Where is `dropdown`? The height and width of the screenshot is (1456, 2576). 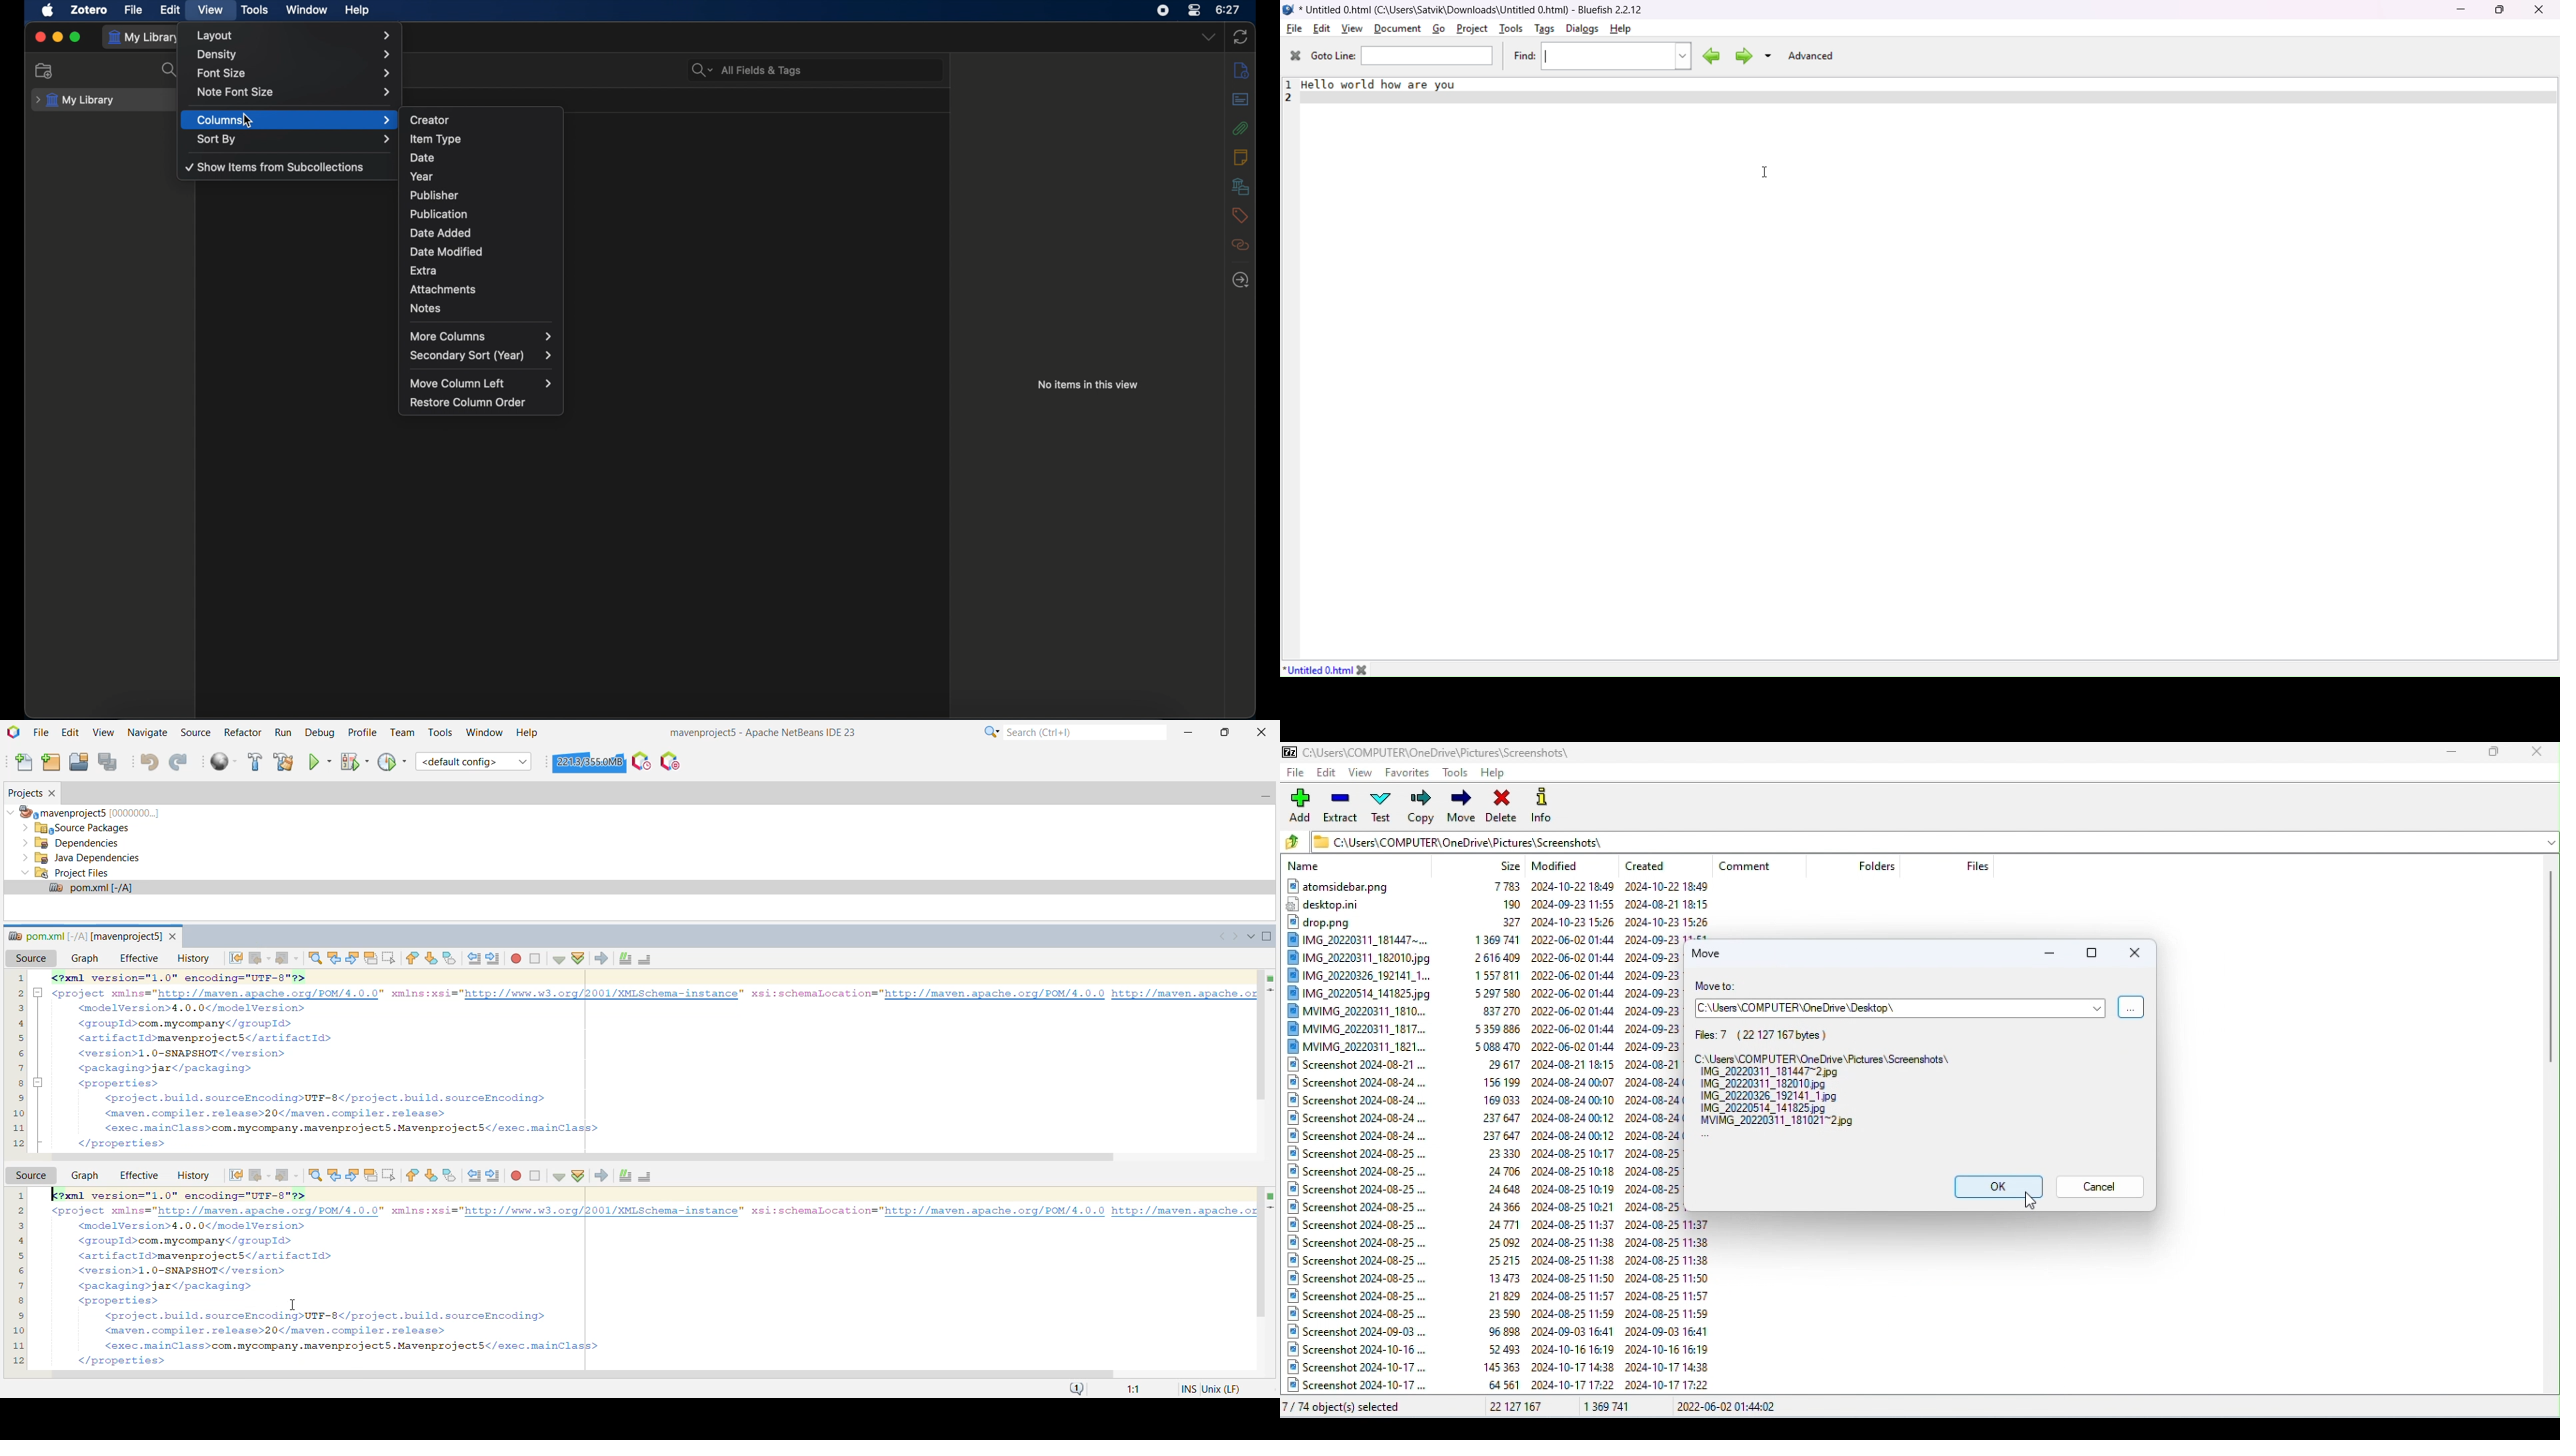
dropdown is located at coordinates (1209, 37).